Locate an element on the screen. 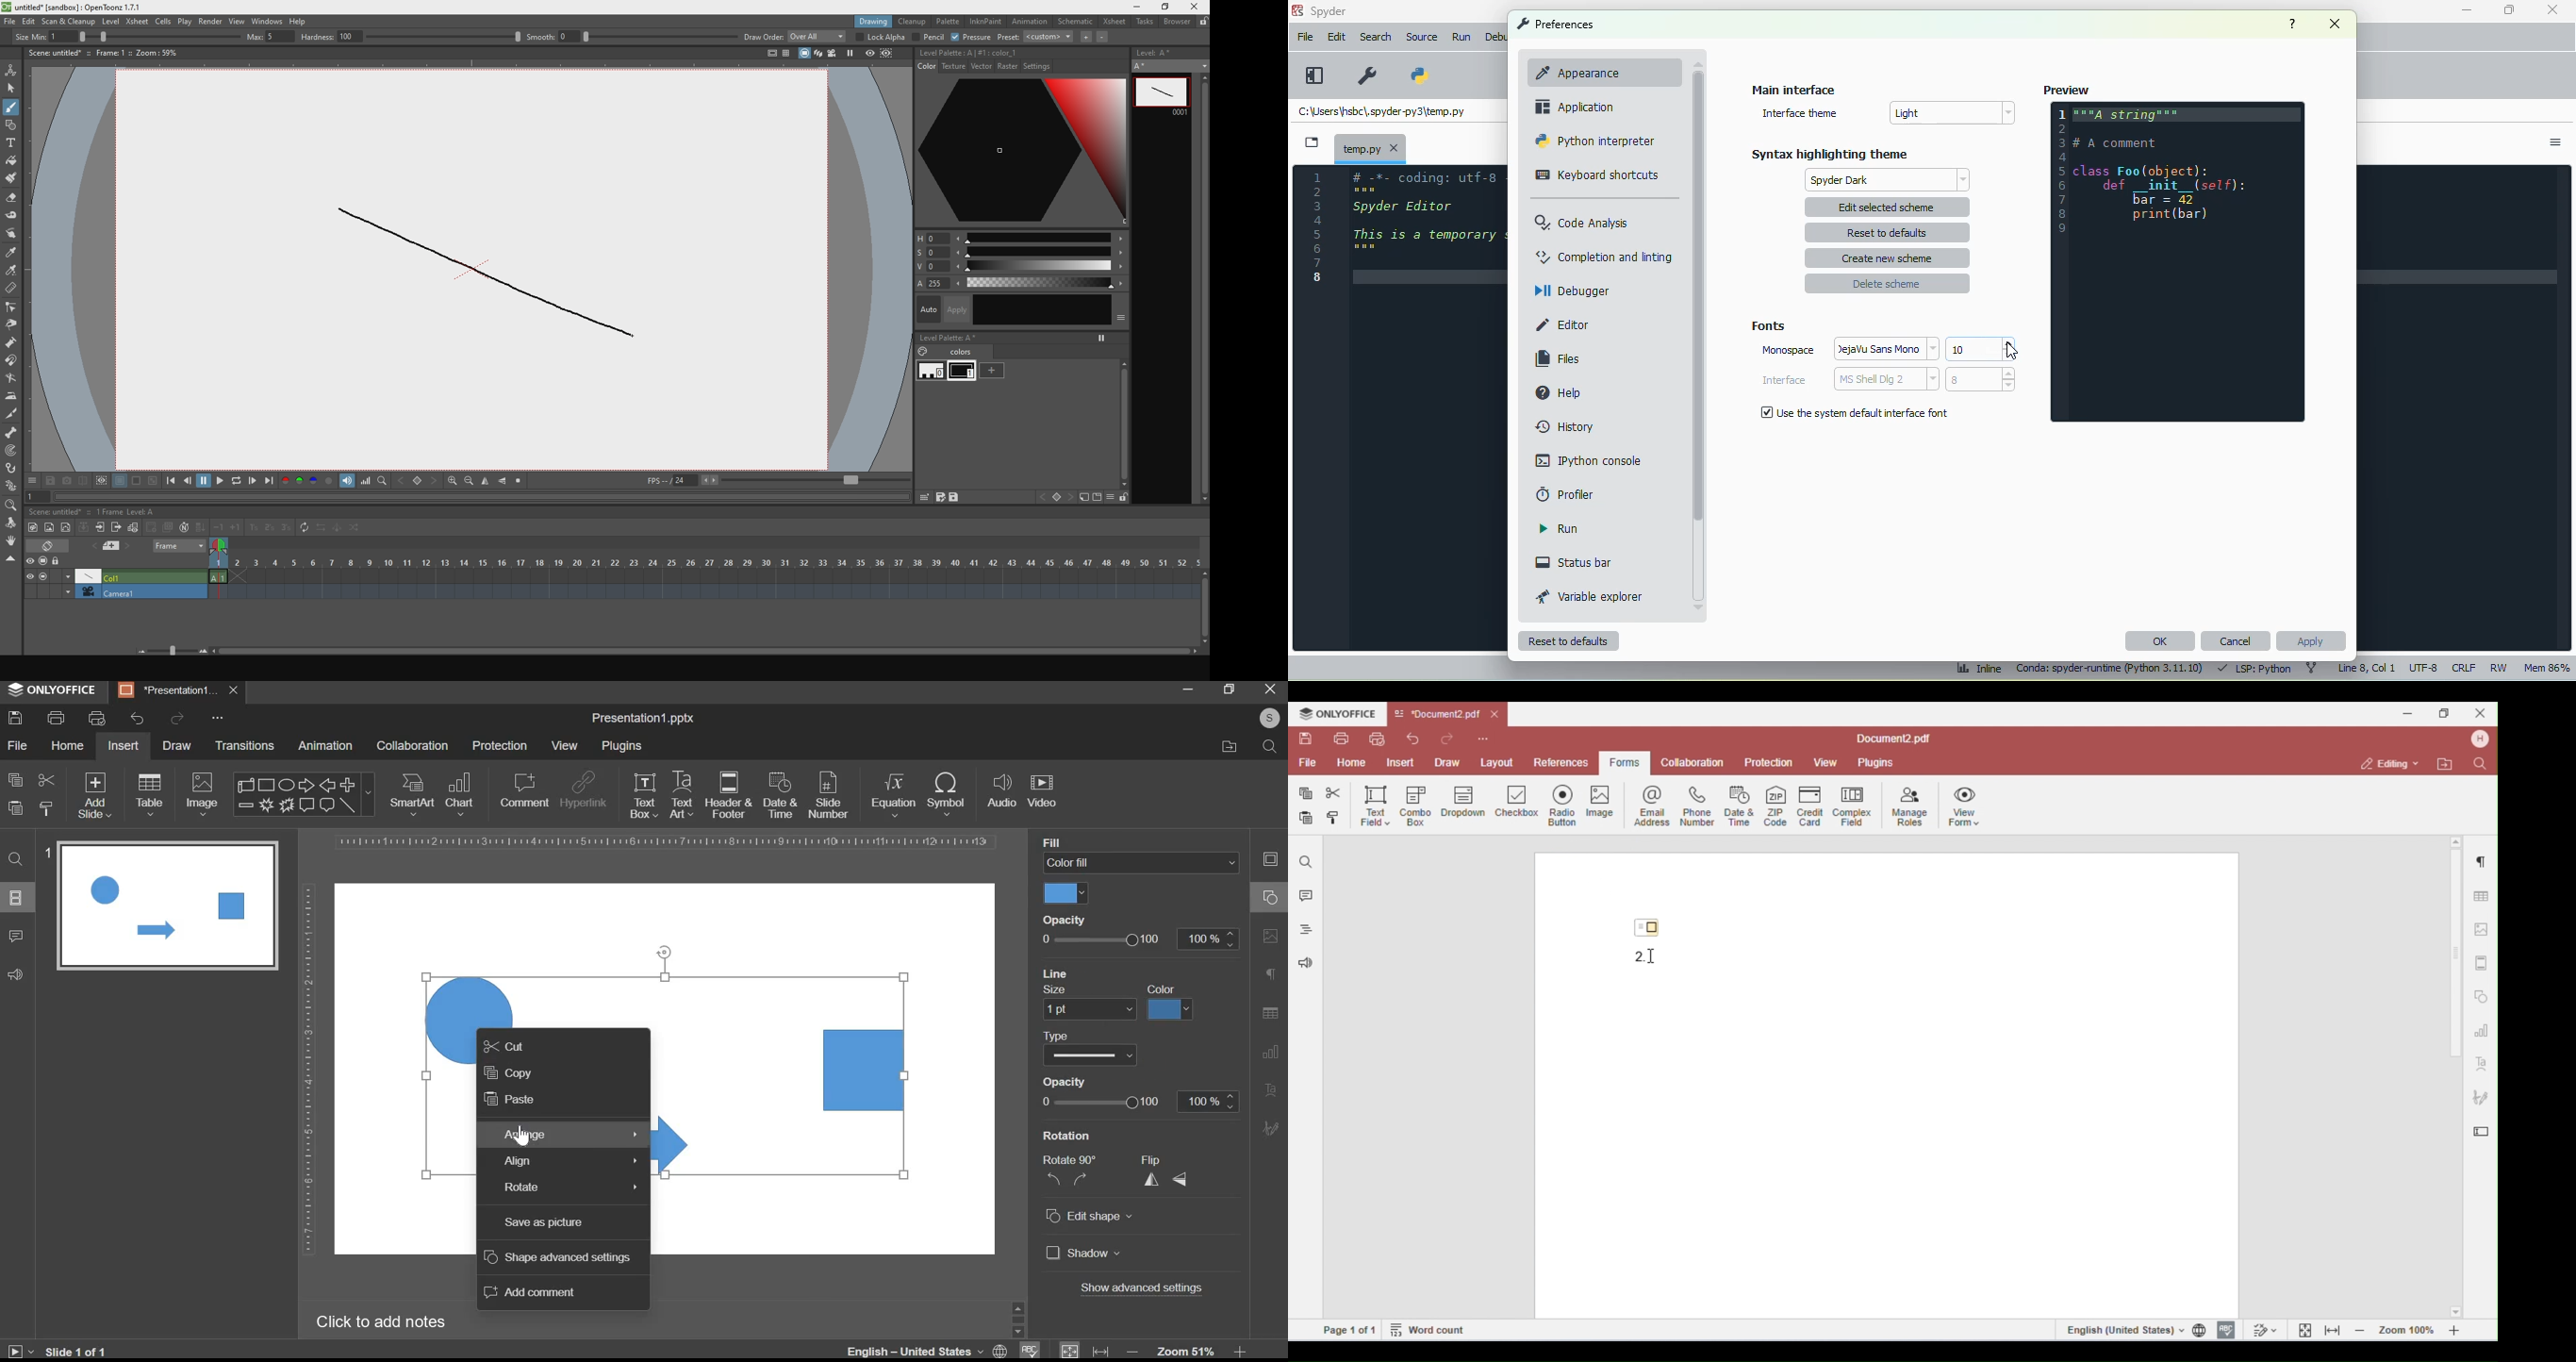 The height and width of the screenshot is (1372, 2576). table setting is located at coordinates (1270, 1012).